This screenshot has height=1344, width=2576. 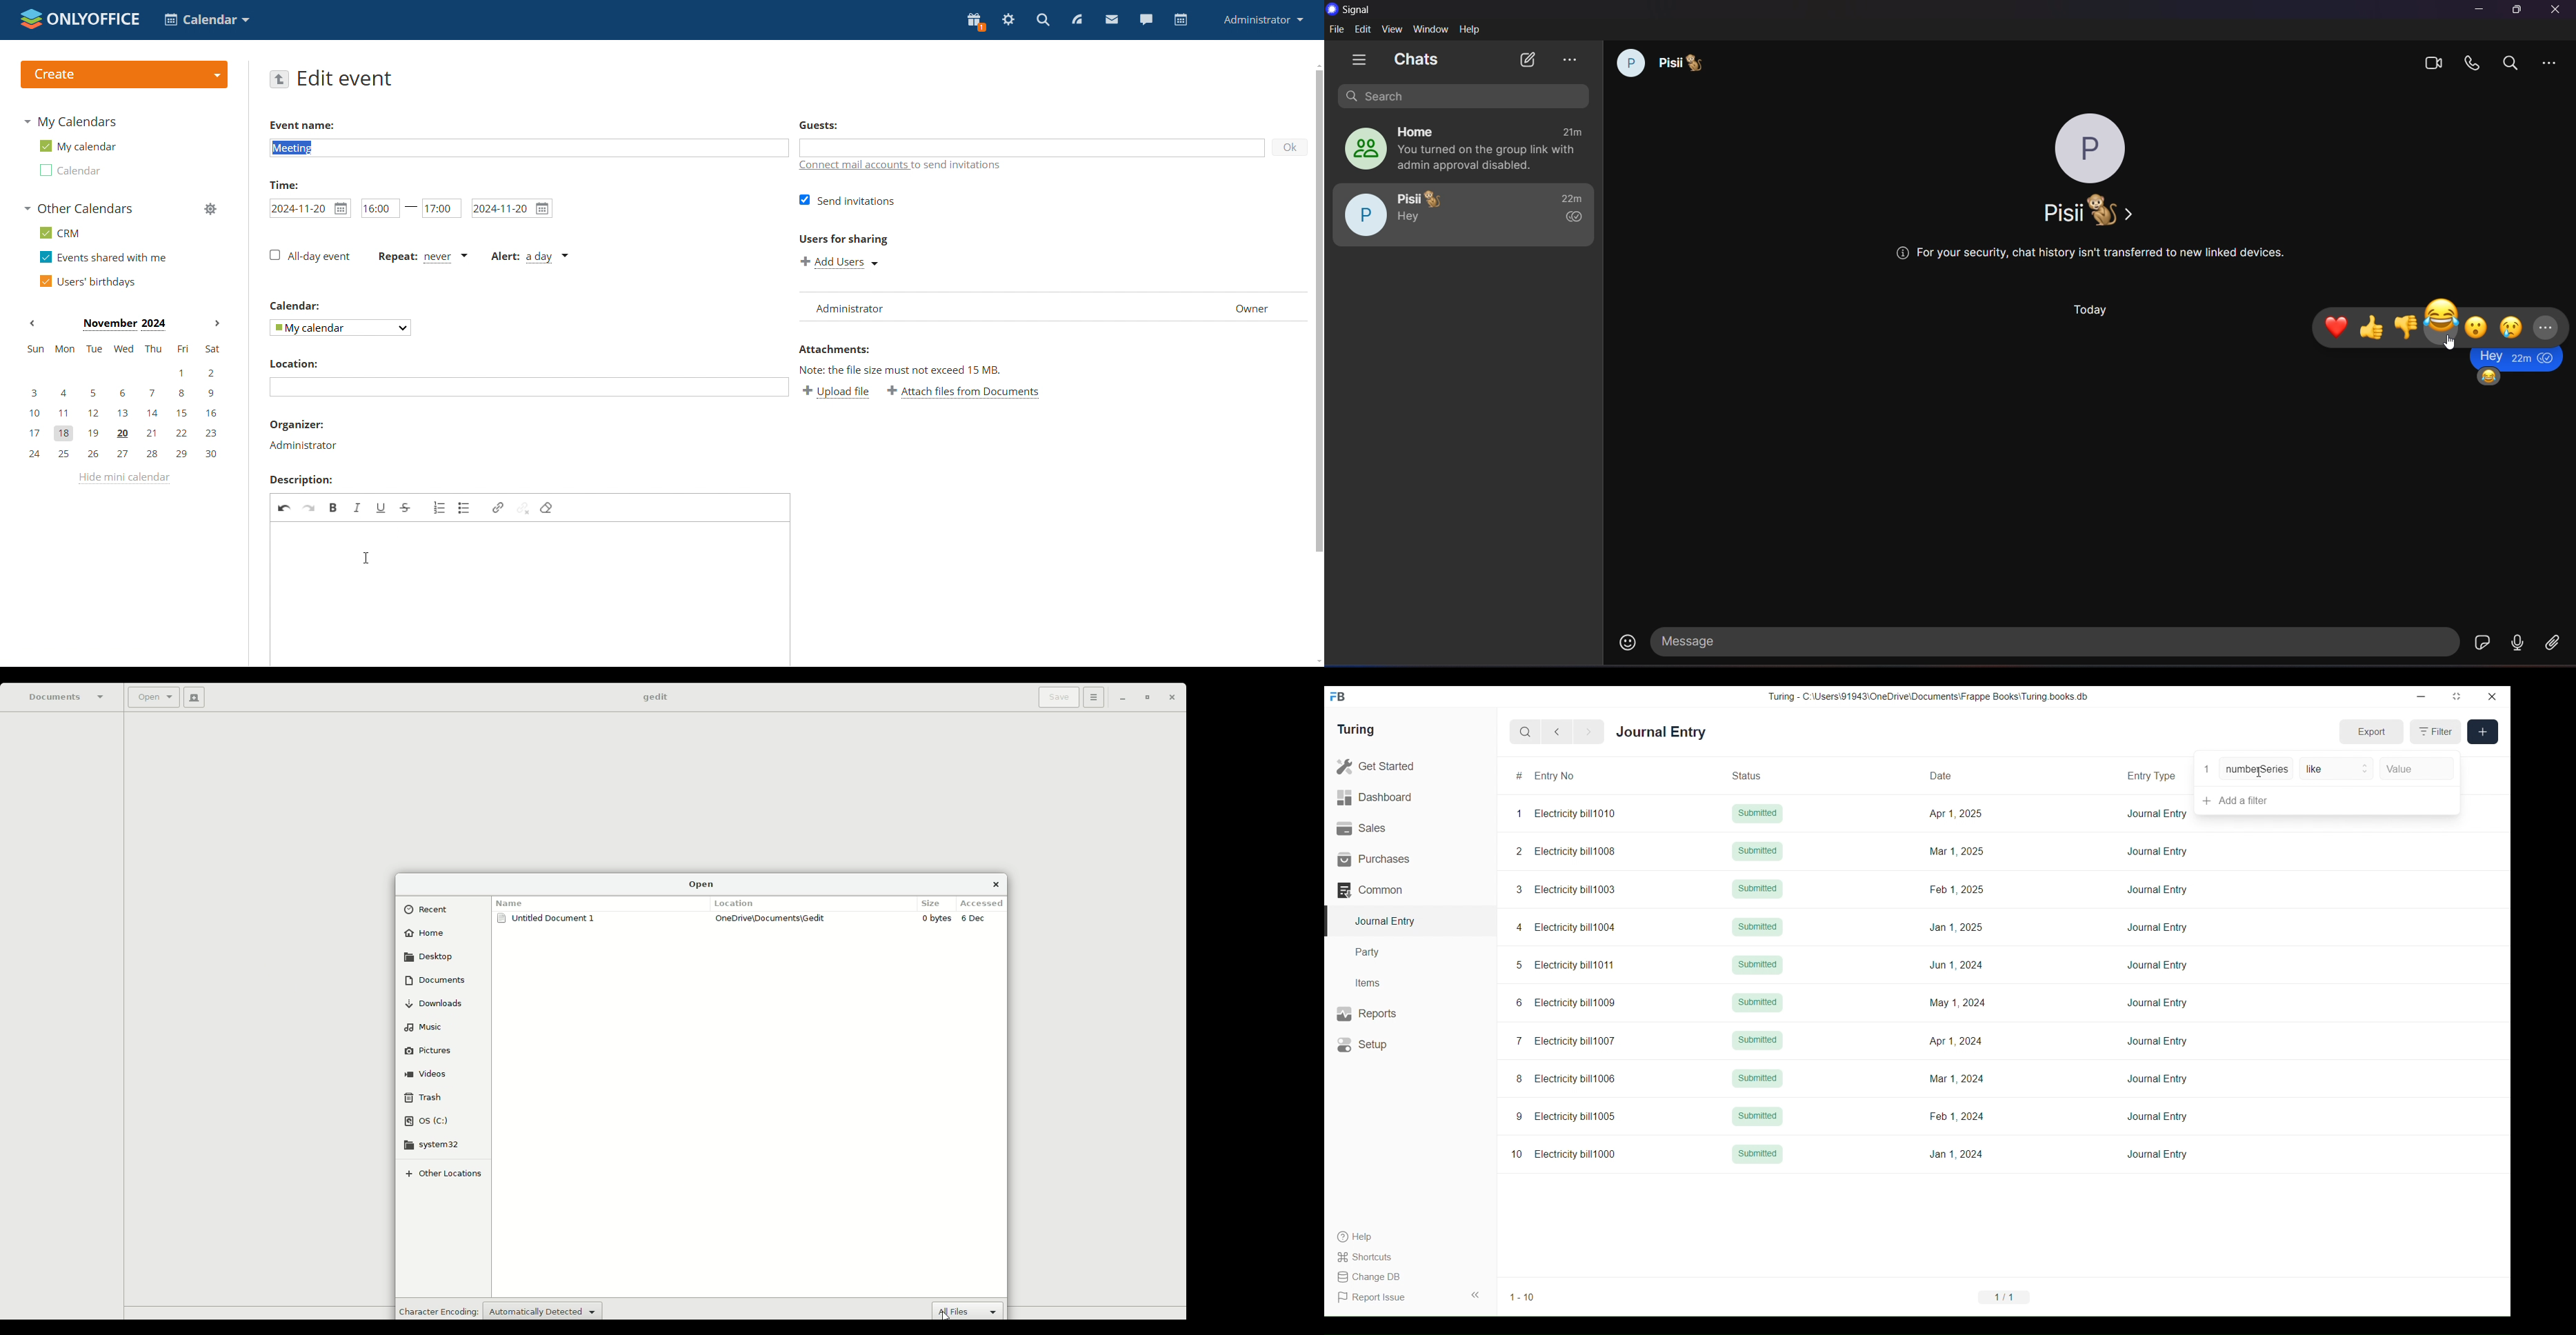 What do you see at coordinates (1955, 1041) in the screenshot?
I see `Apr 1, 2024` at bounding box center [1955, 1041].